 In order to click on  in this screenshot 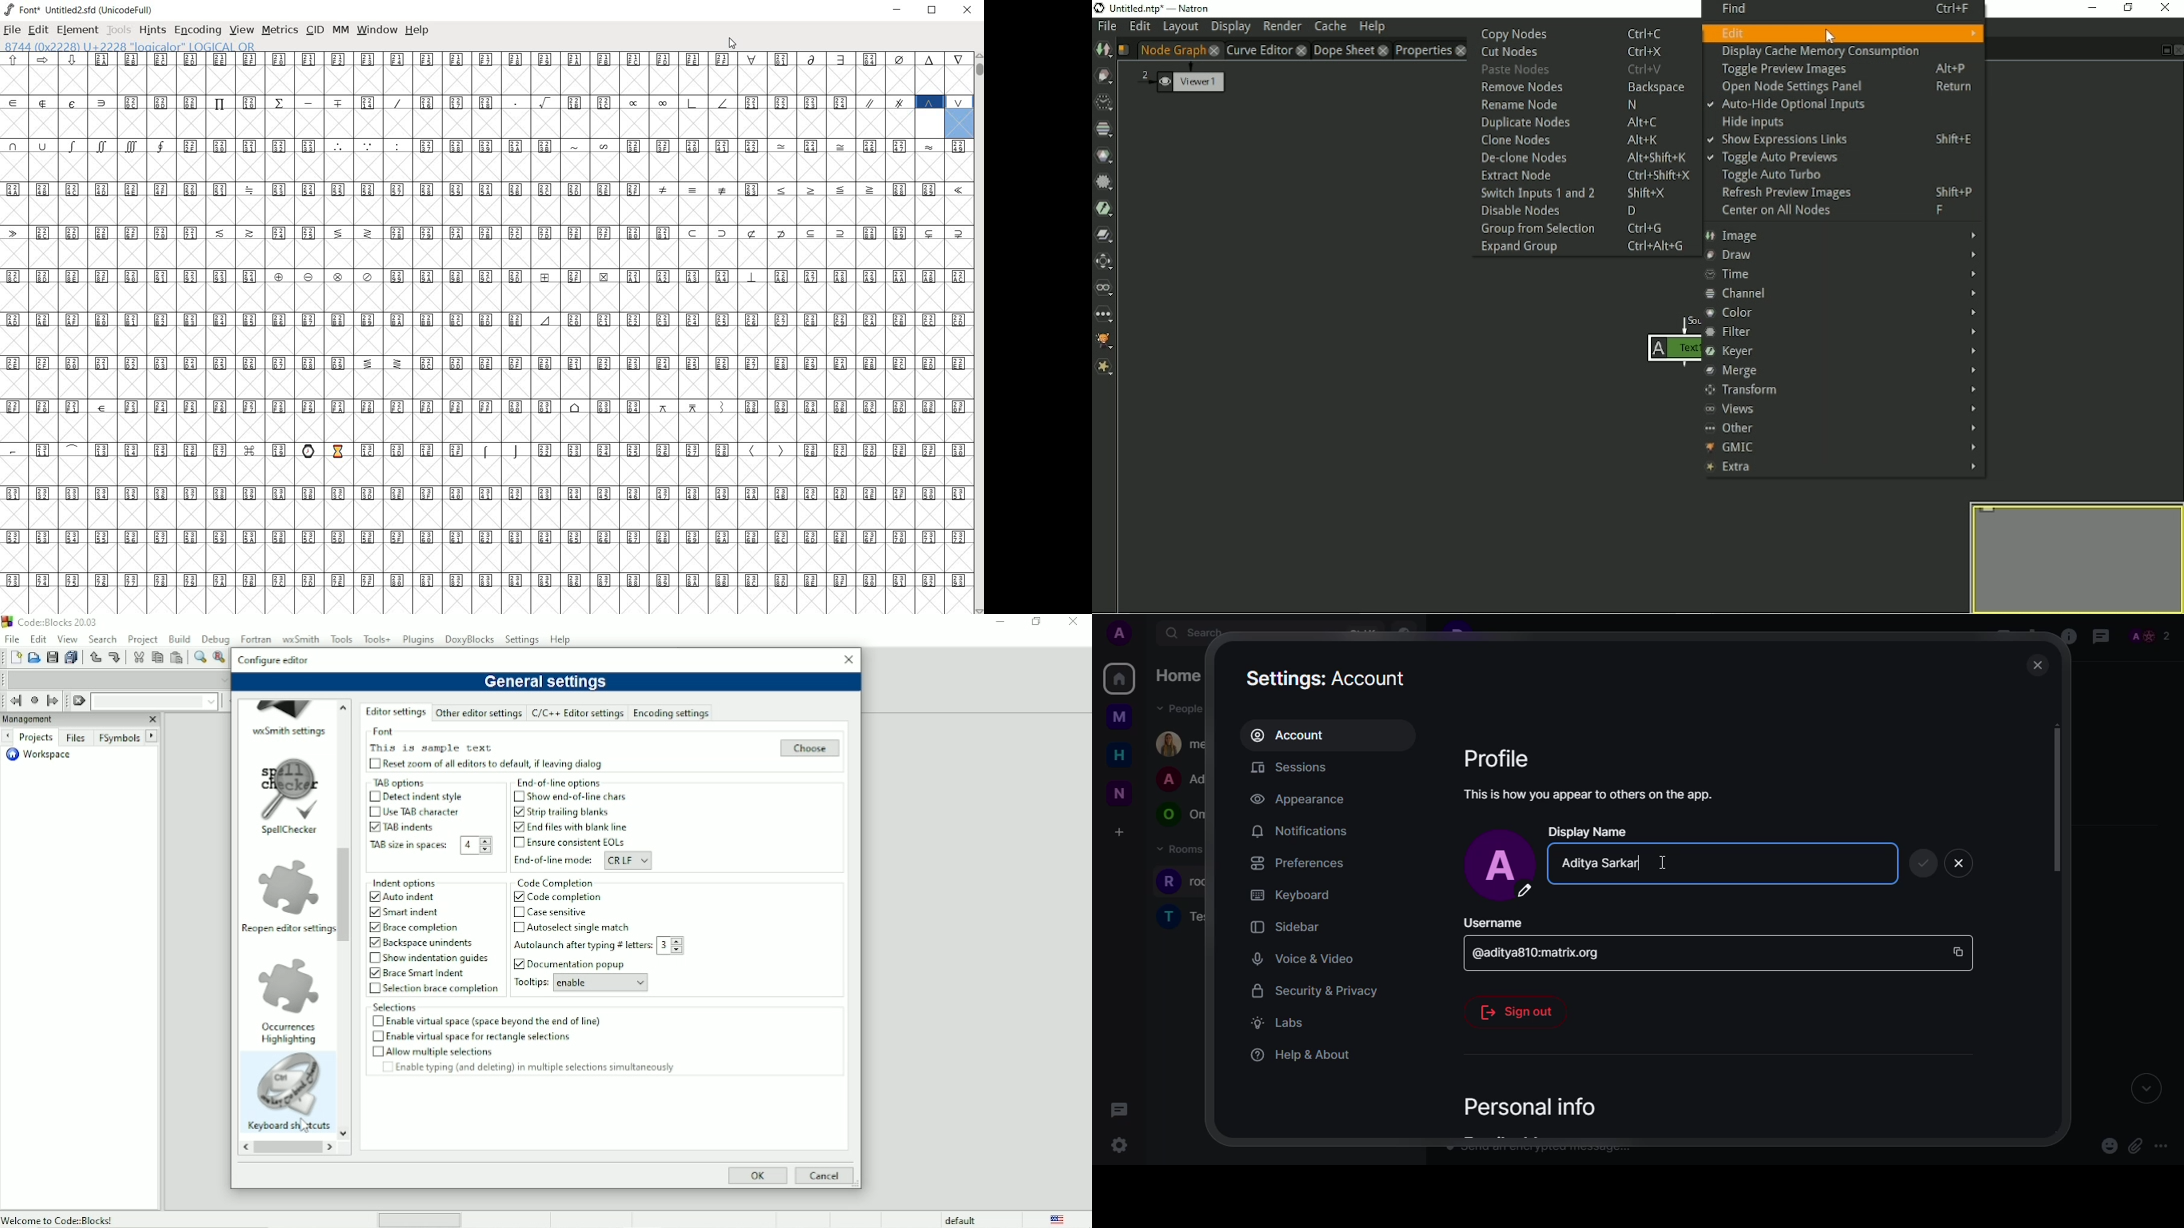, I will do `click(372, 973)`.